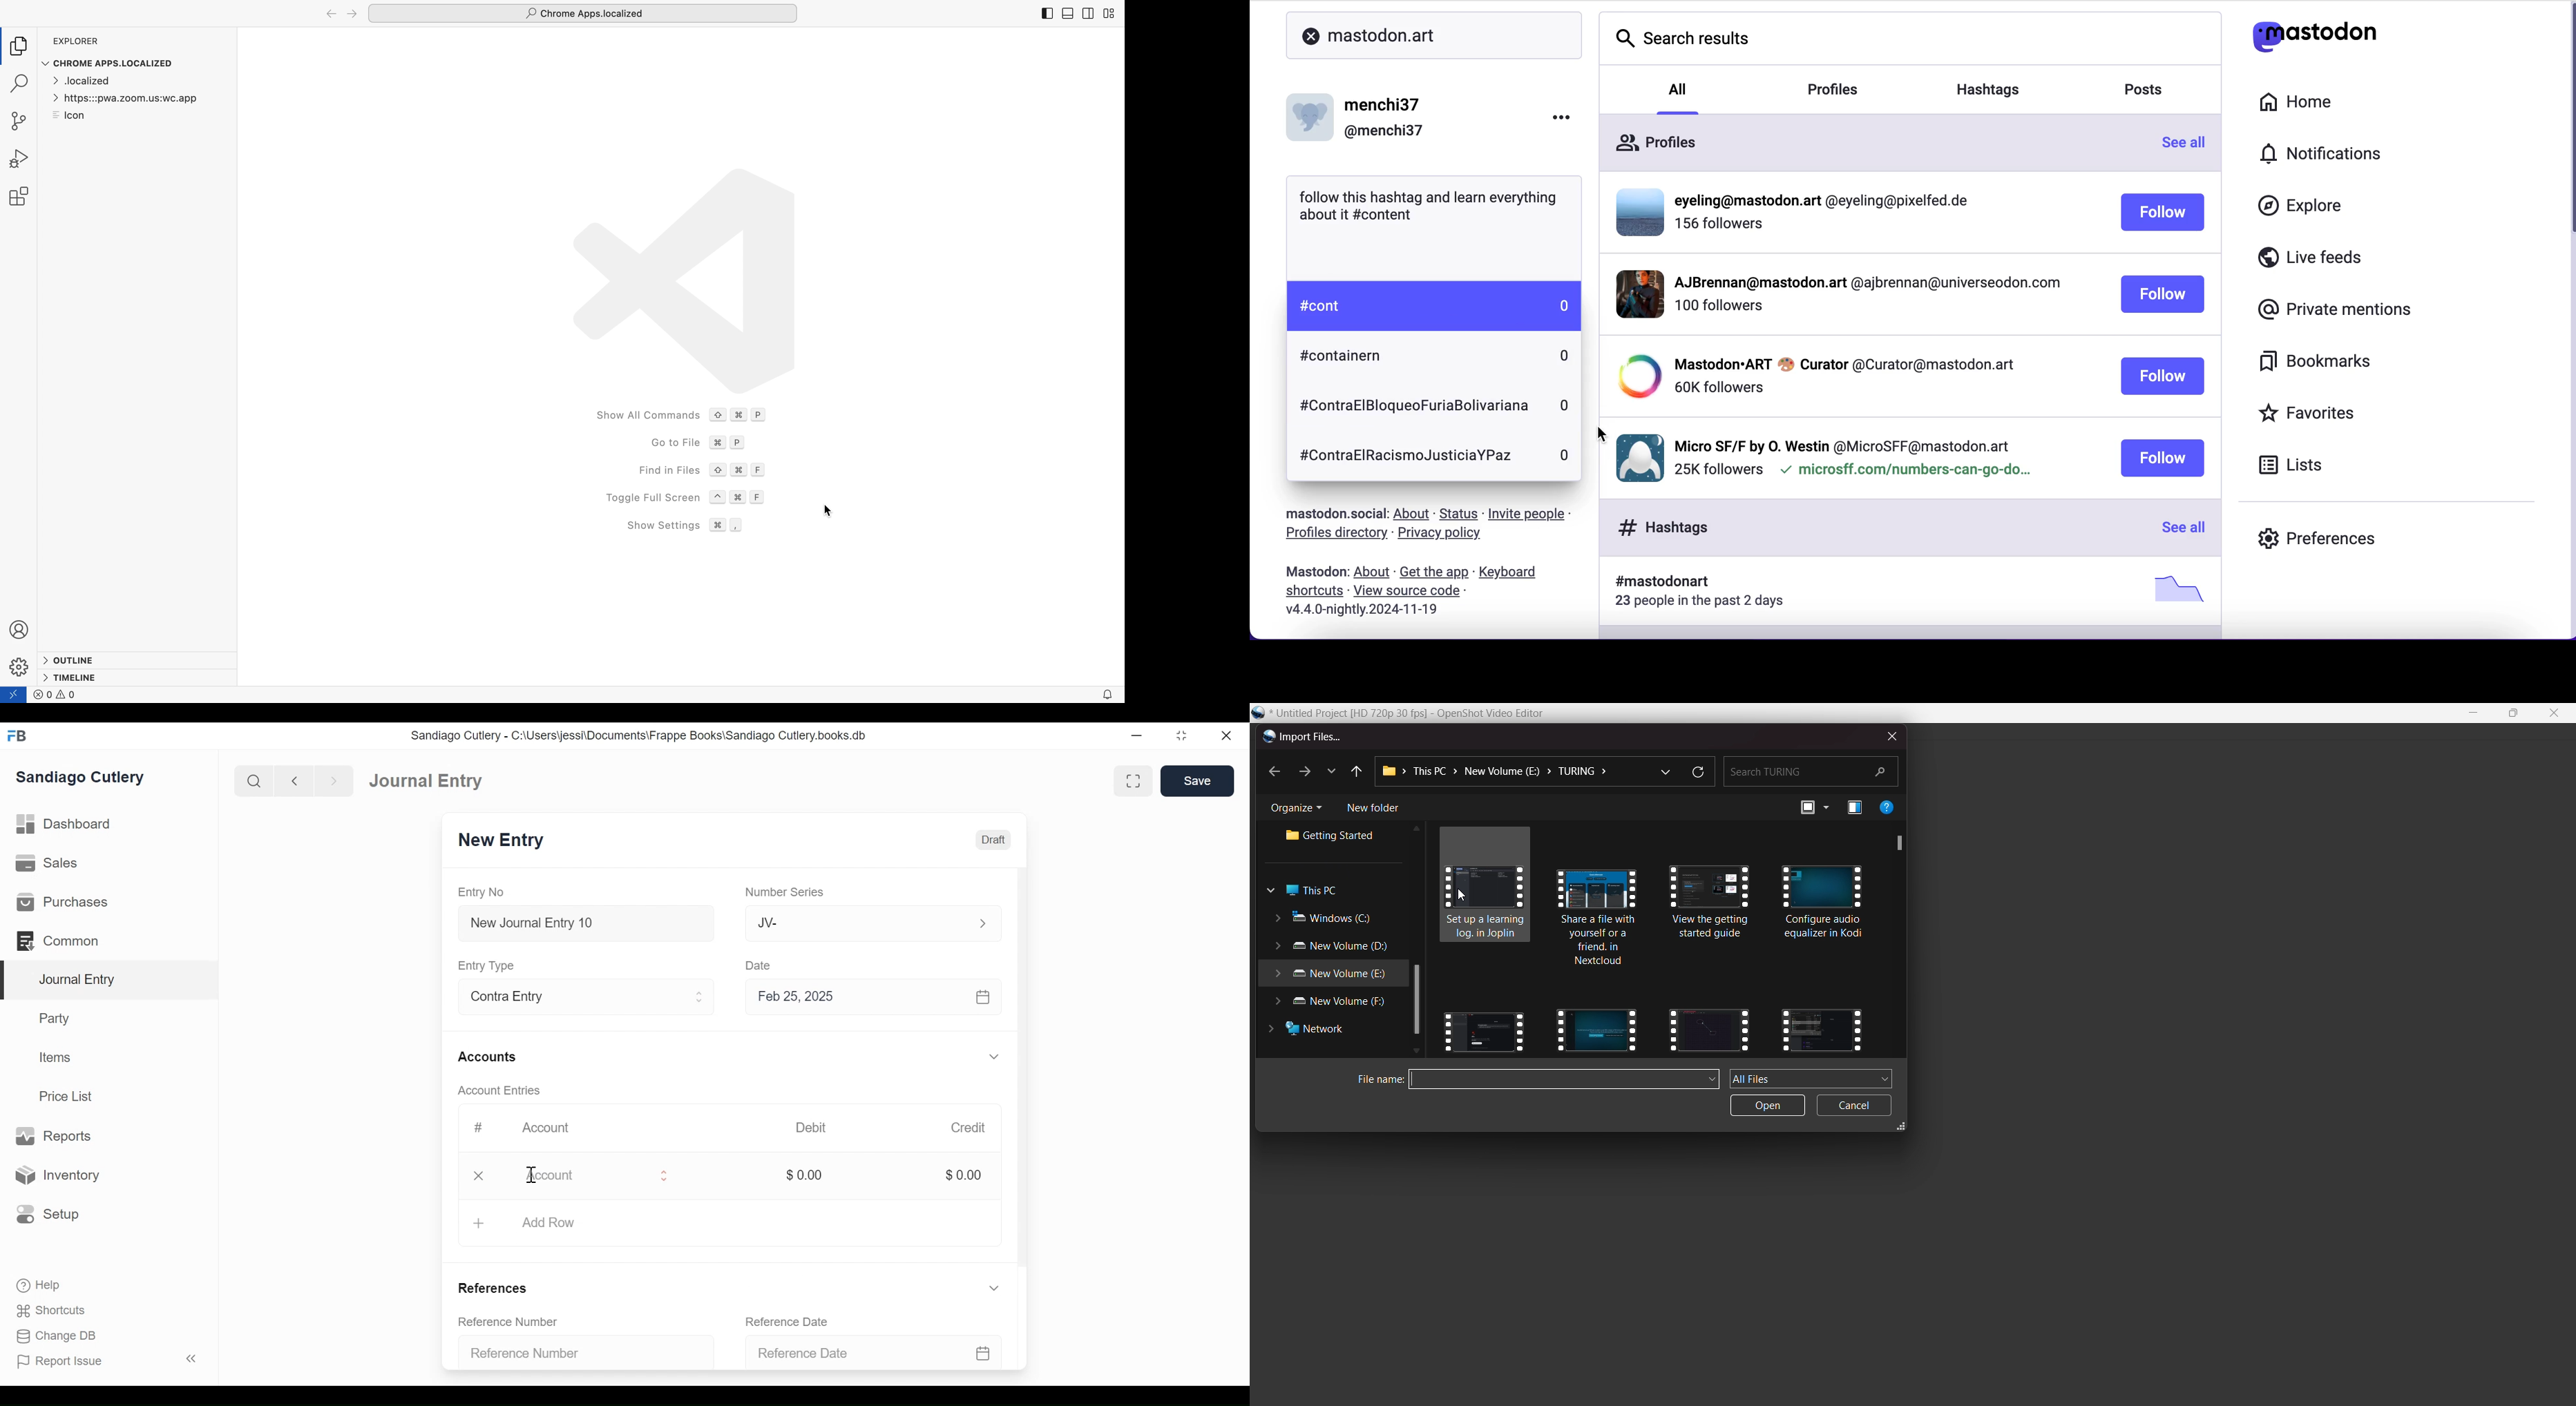 The image size is (2576, 1428). I want to click on Restore, so click(1182, 737).